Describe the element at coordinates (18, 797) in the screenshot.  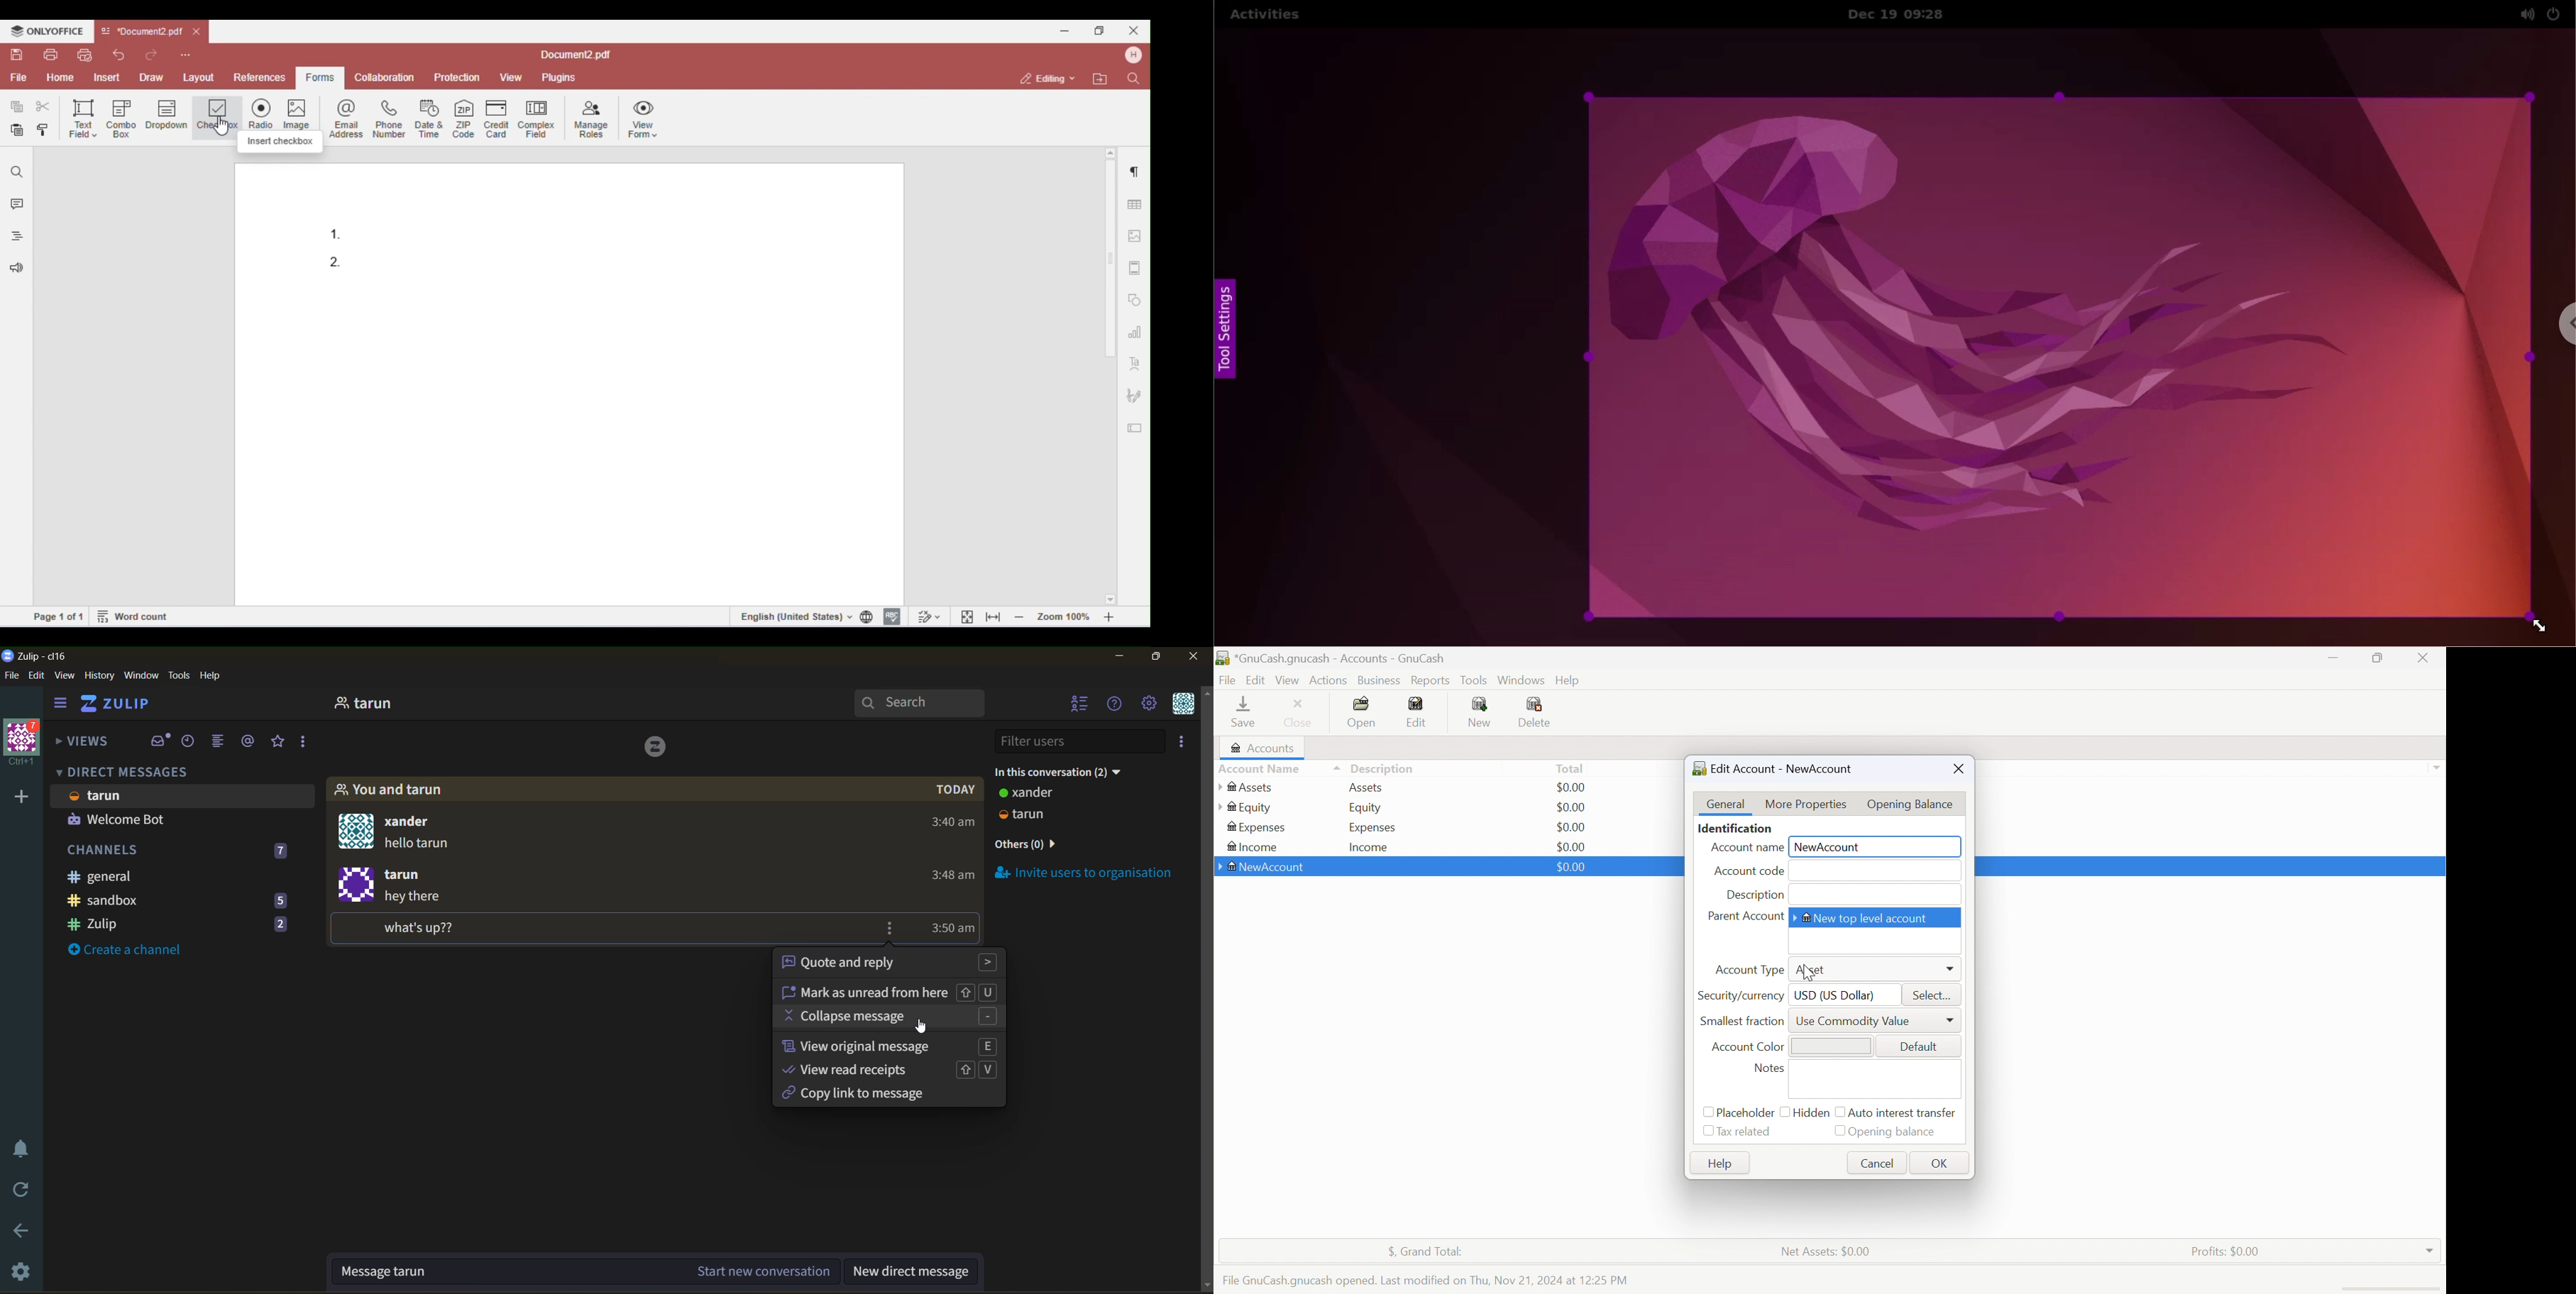
I see `add a new organisation` at that location.